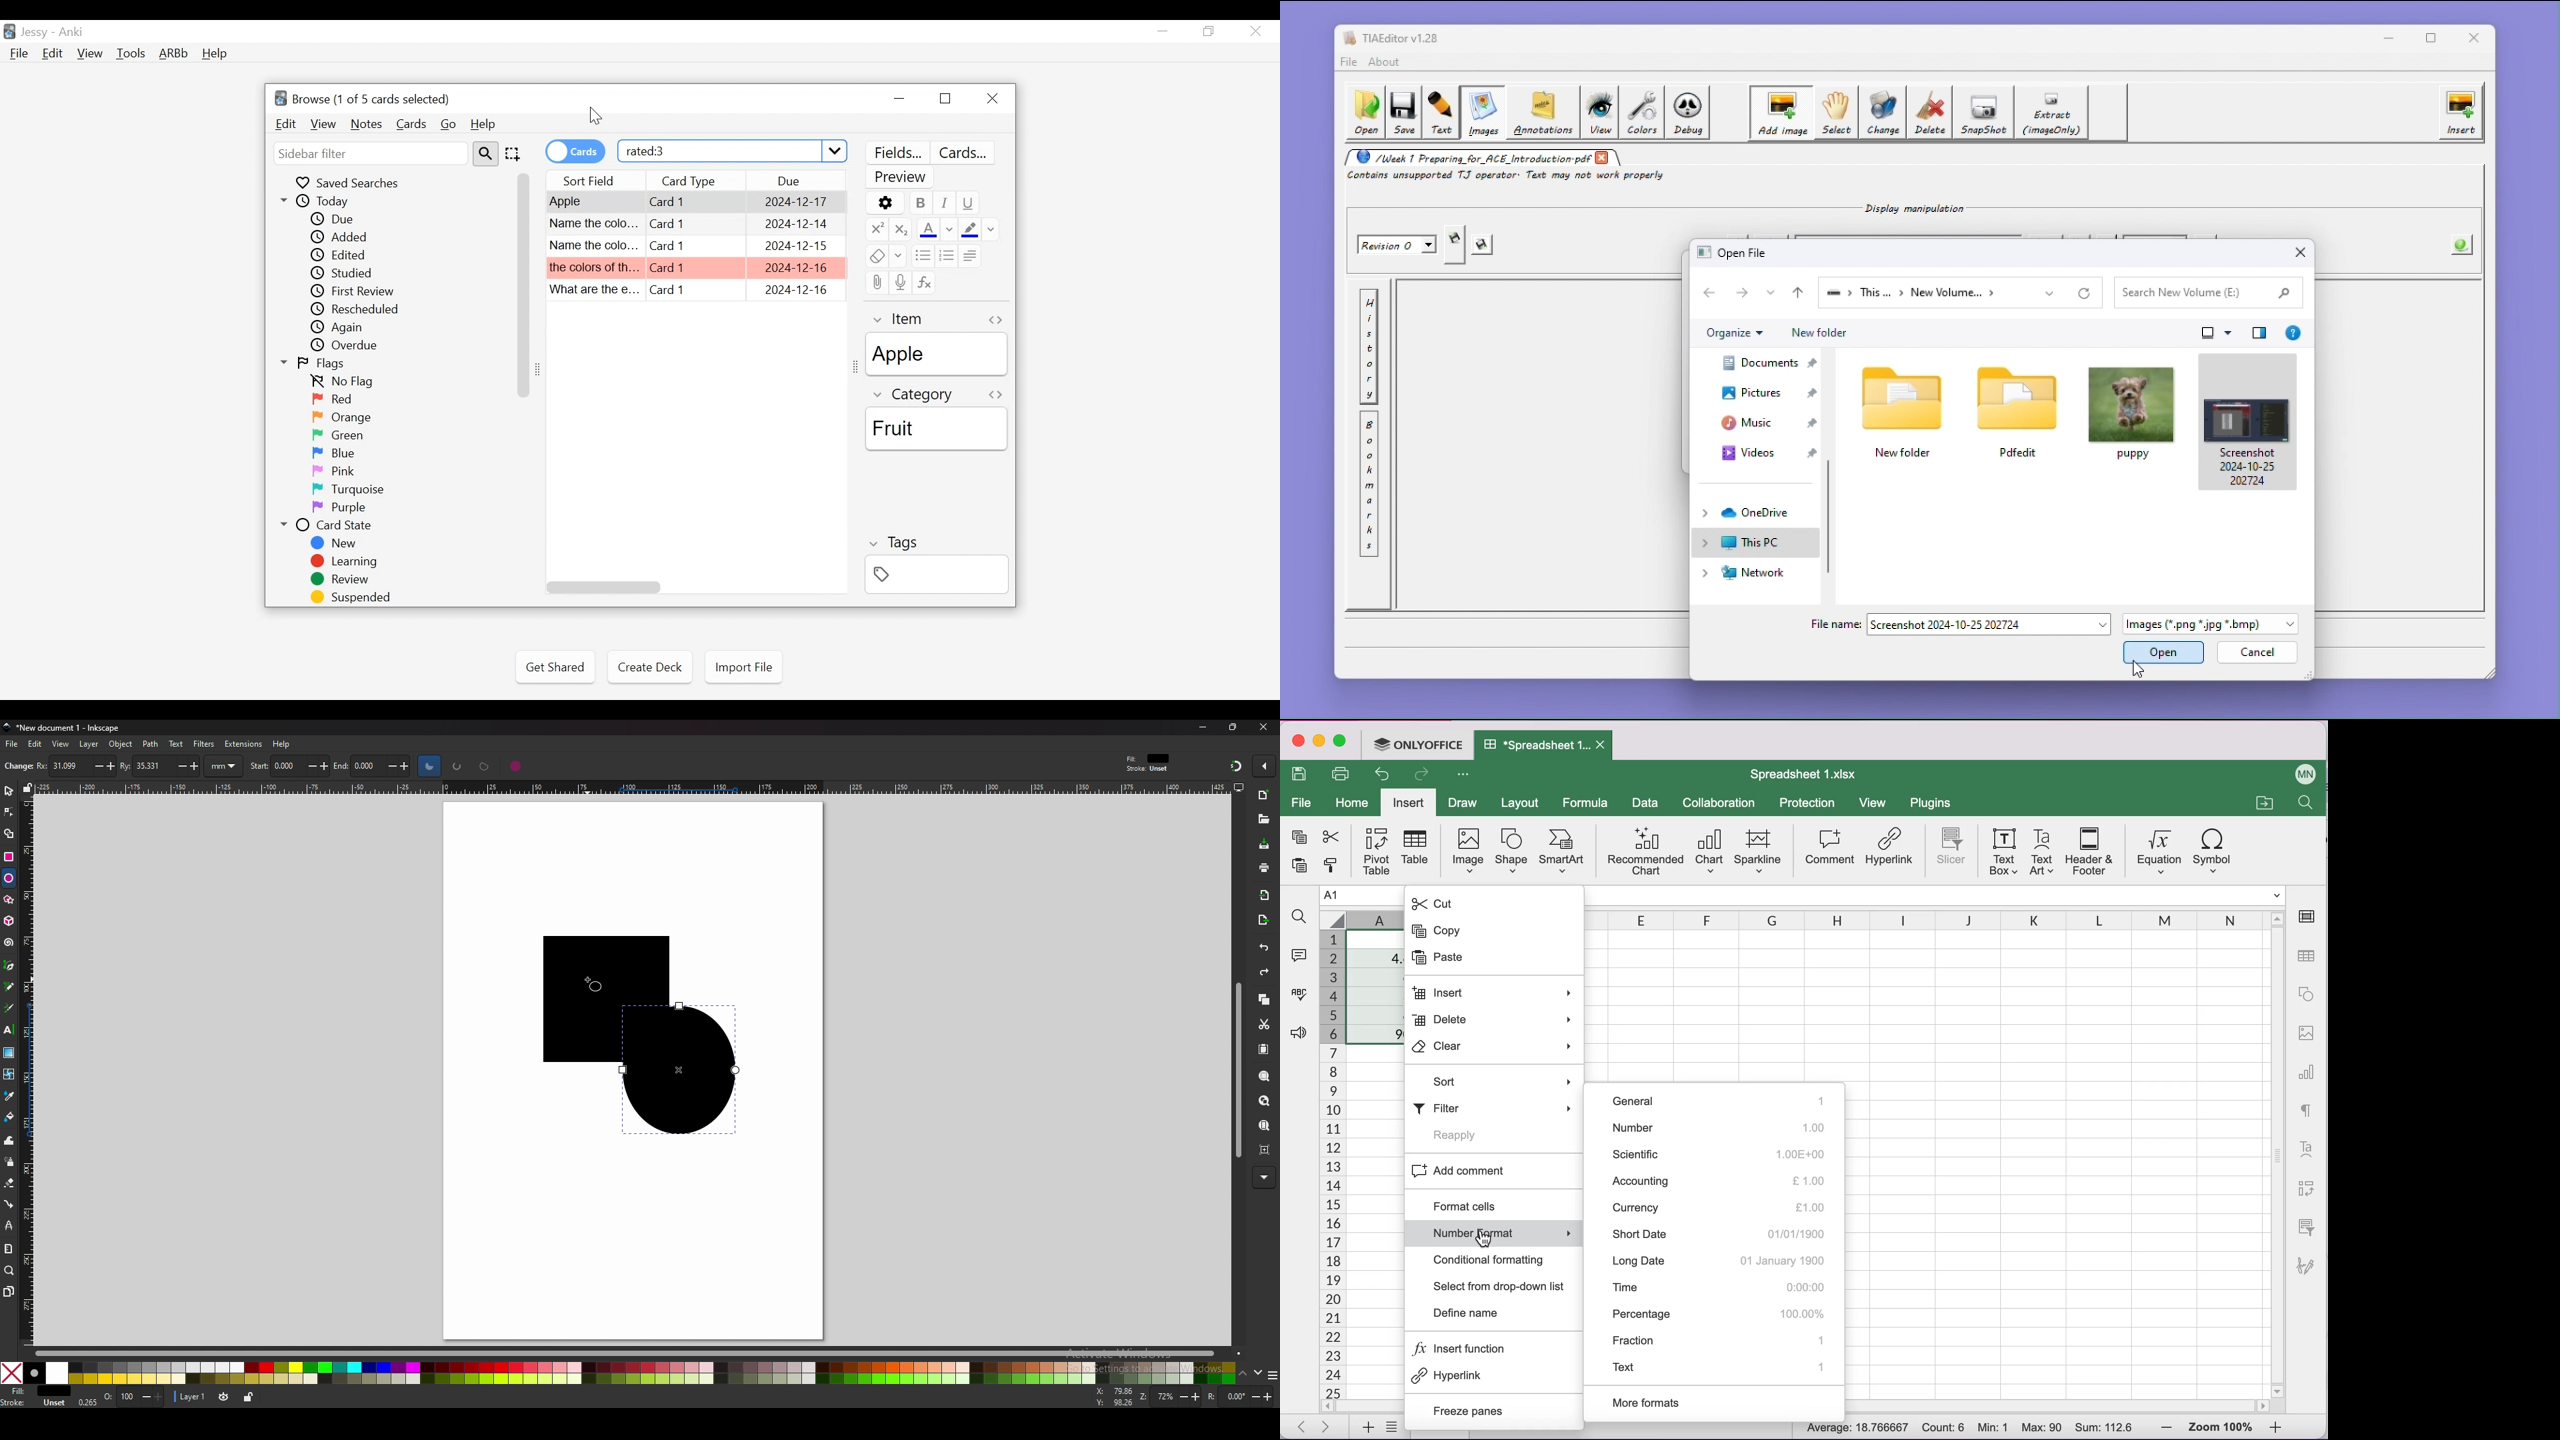 Image resolution: width=2576 pixels, height=1456 pixels. Describe the element at coordinates (1354, 803) in the screenshot. I see `home` at that location.